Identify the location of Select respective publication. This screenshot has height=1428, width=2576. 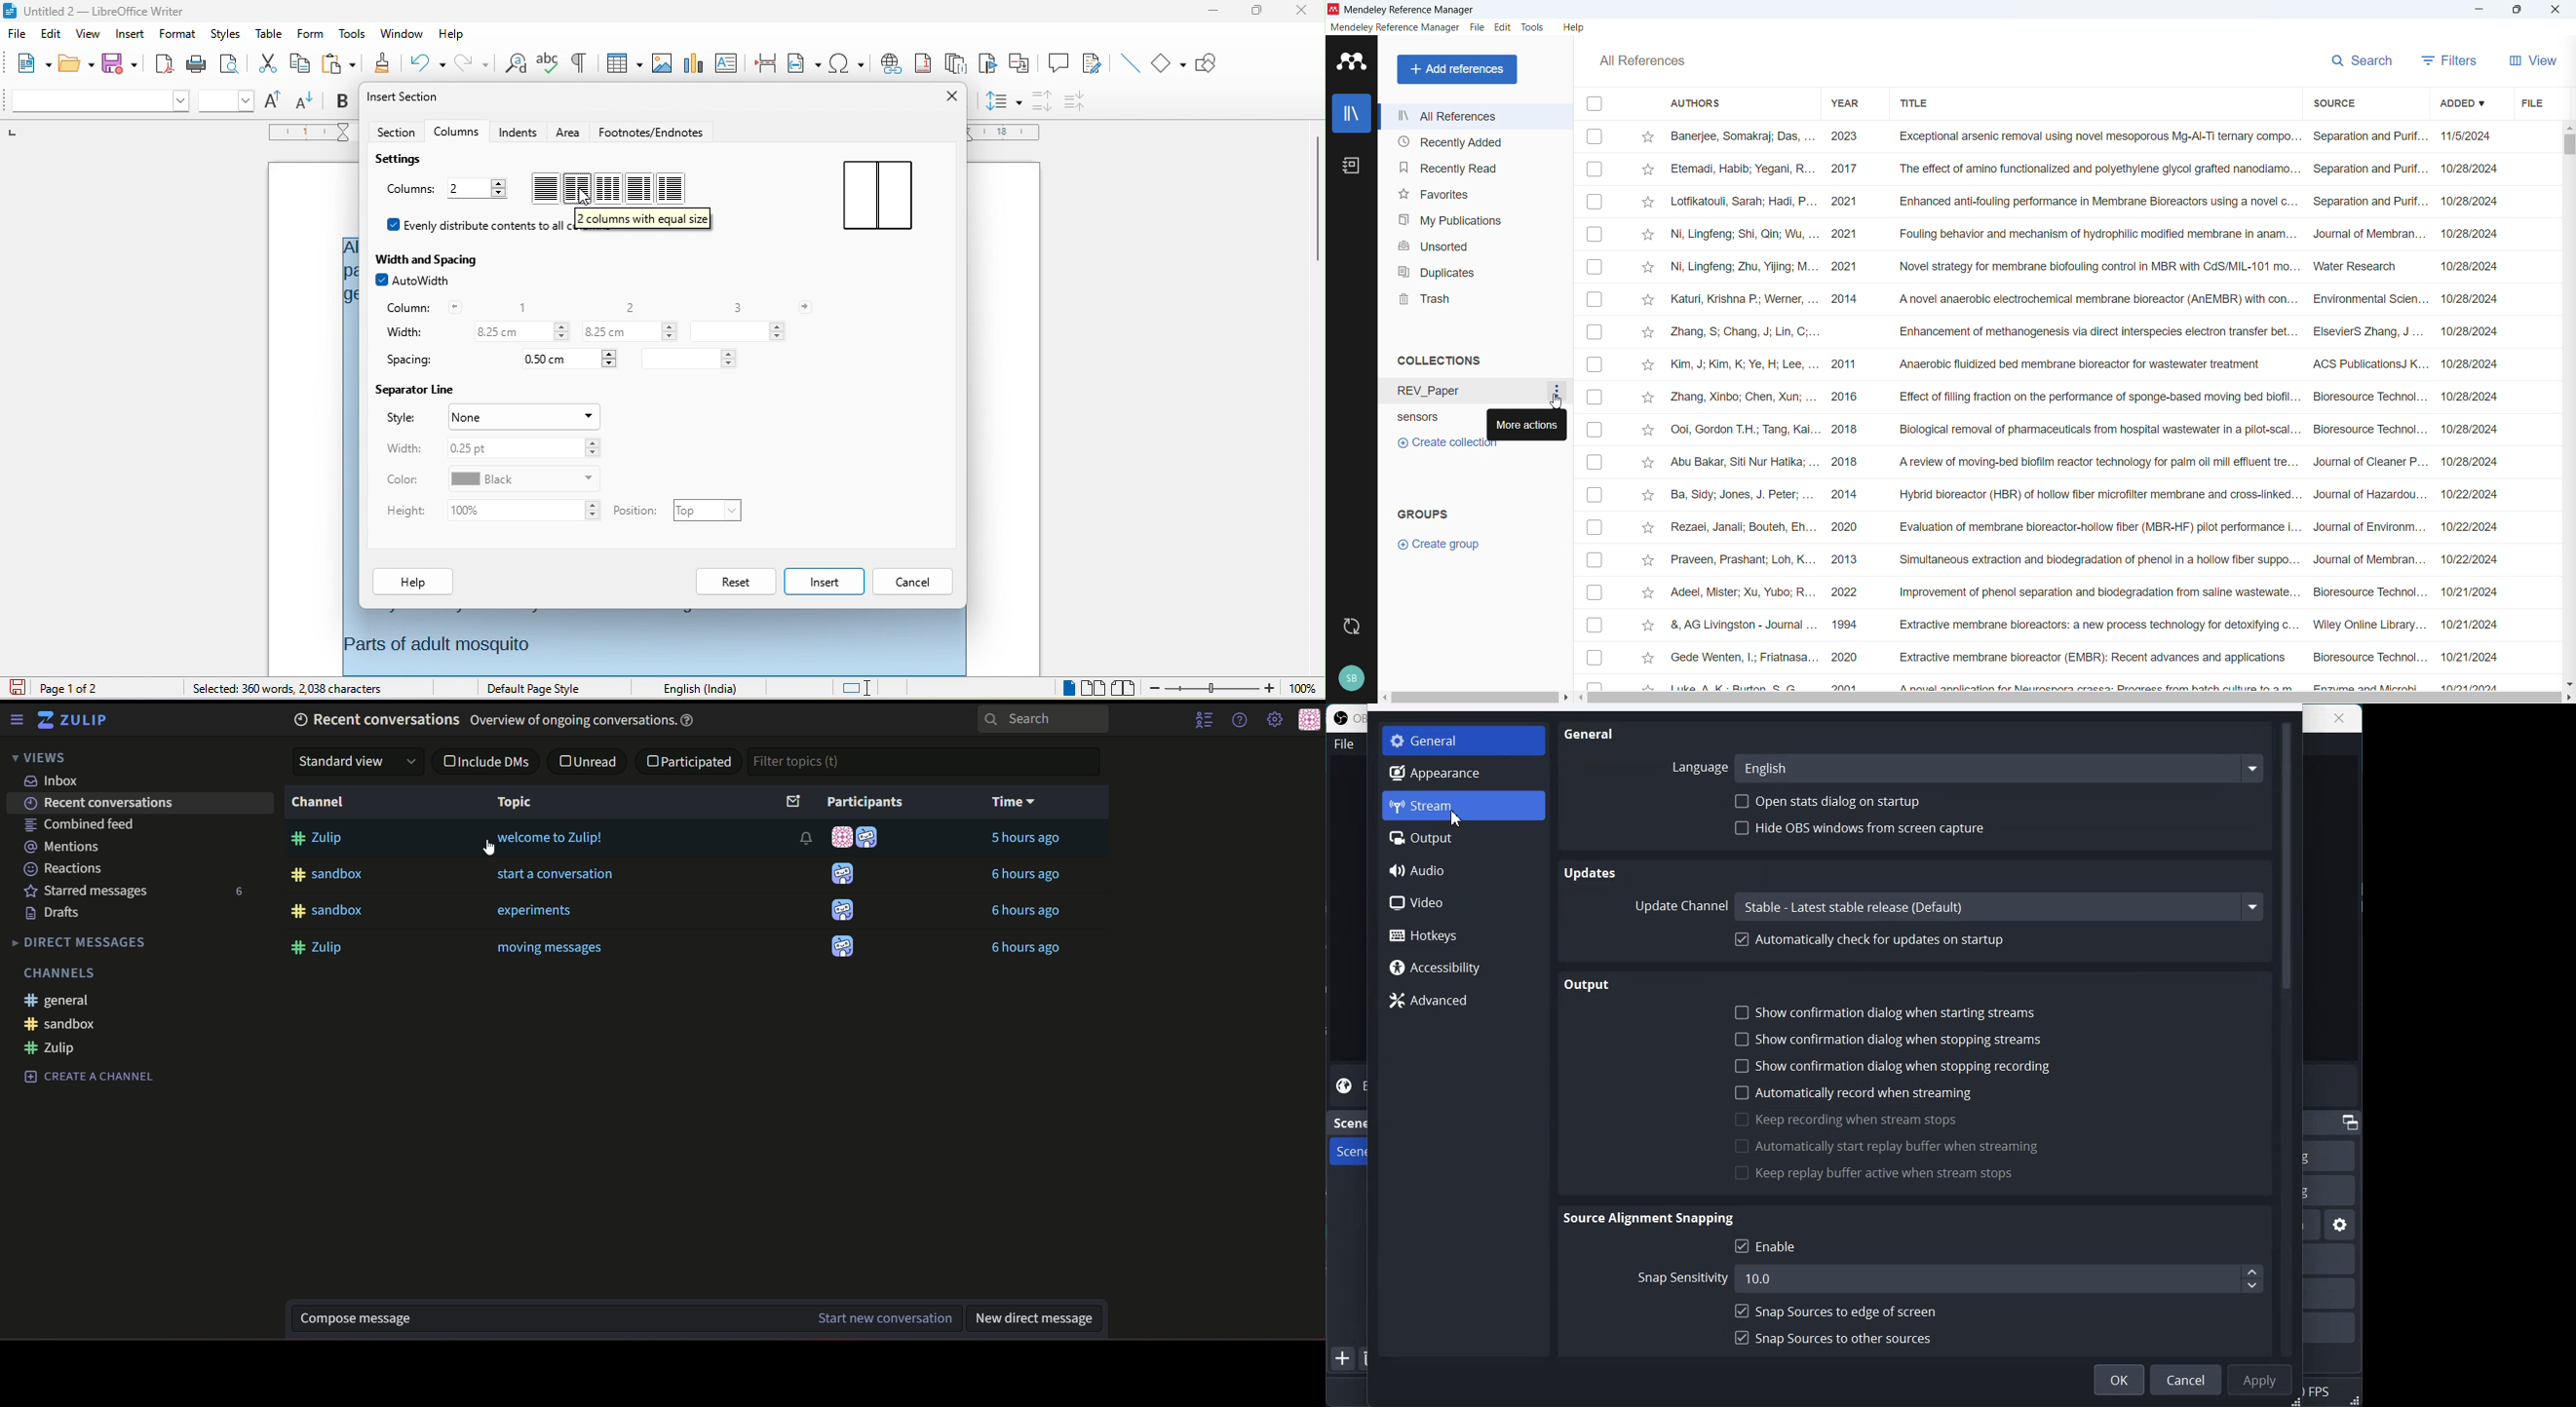
(1595, 300).